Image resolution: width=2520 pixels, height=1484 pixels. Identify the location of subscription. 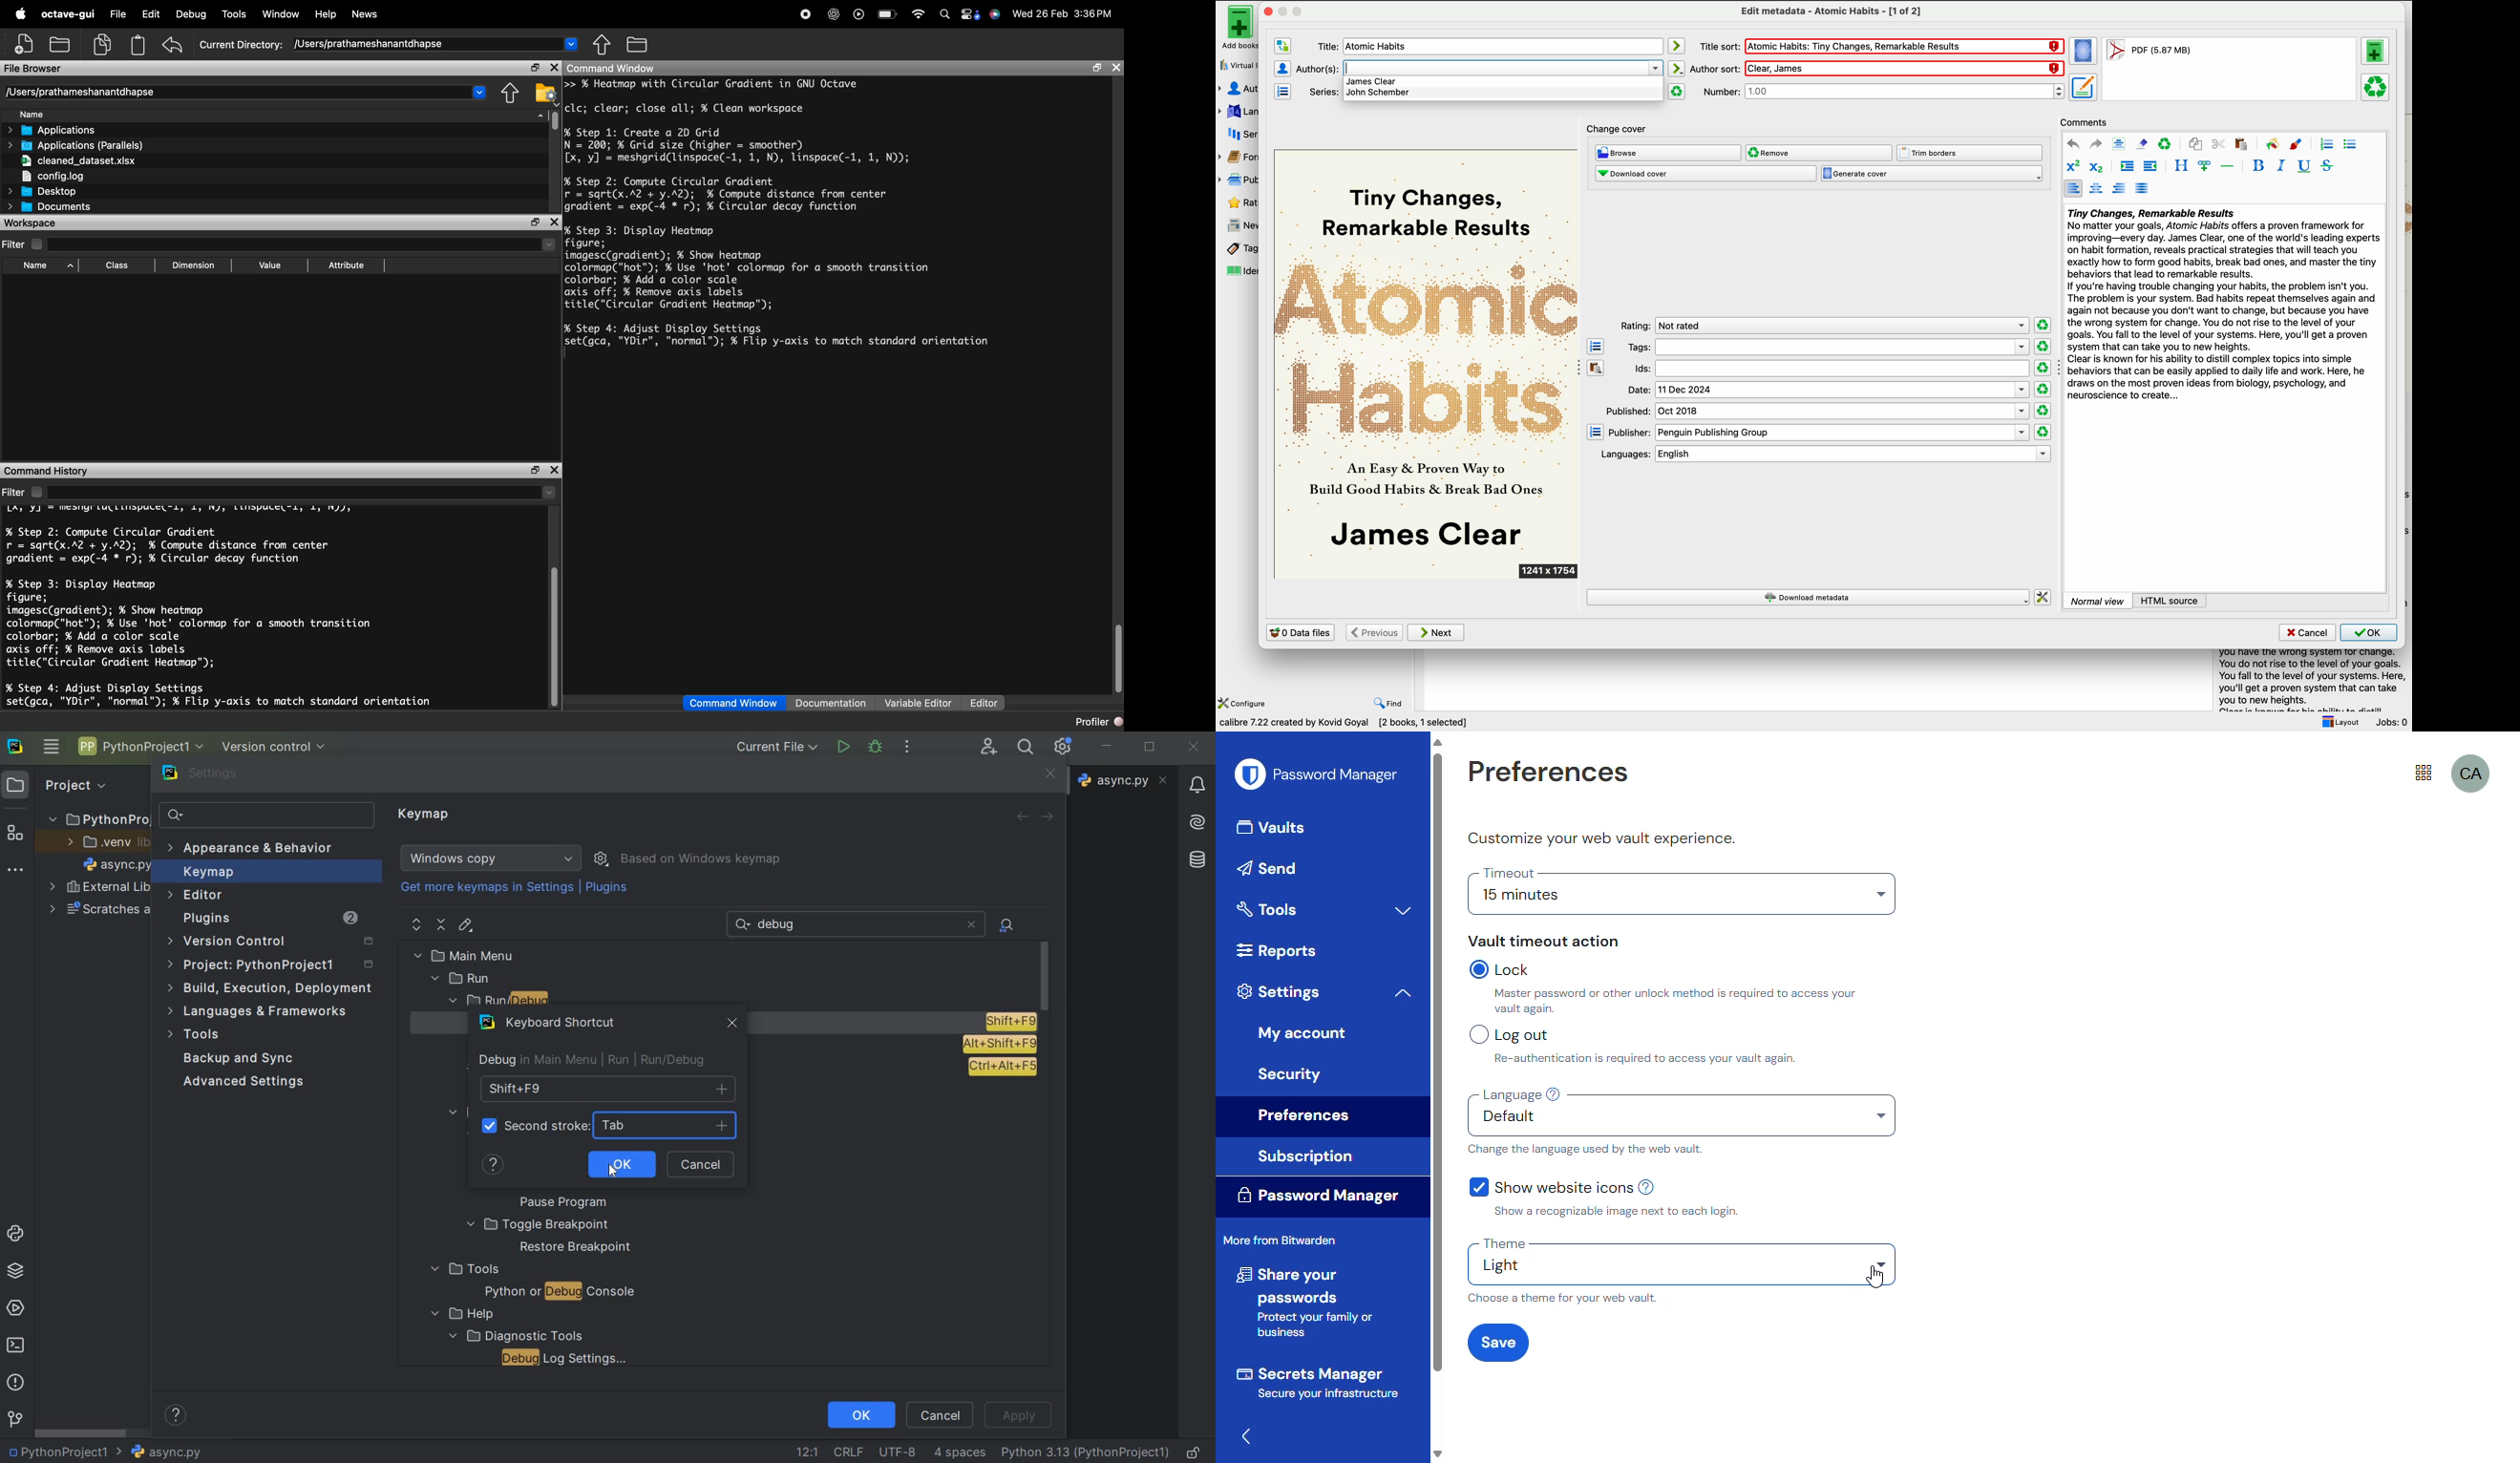
(1306, 1157).